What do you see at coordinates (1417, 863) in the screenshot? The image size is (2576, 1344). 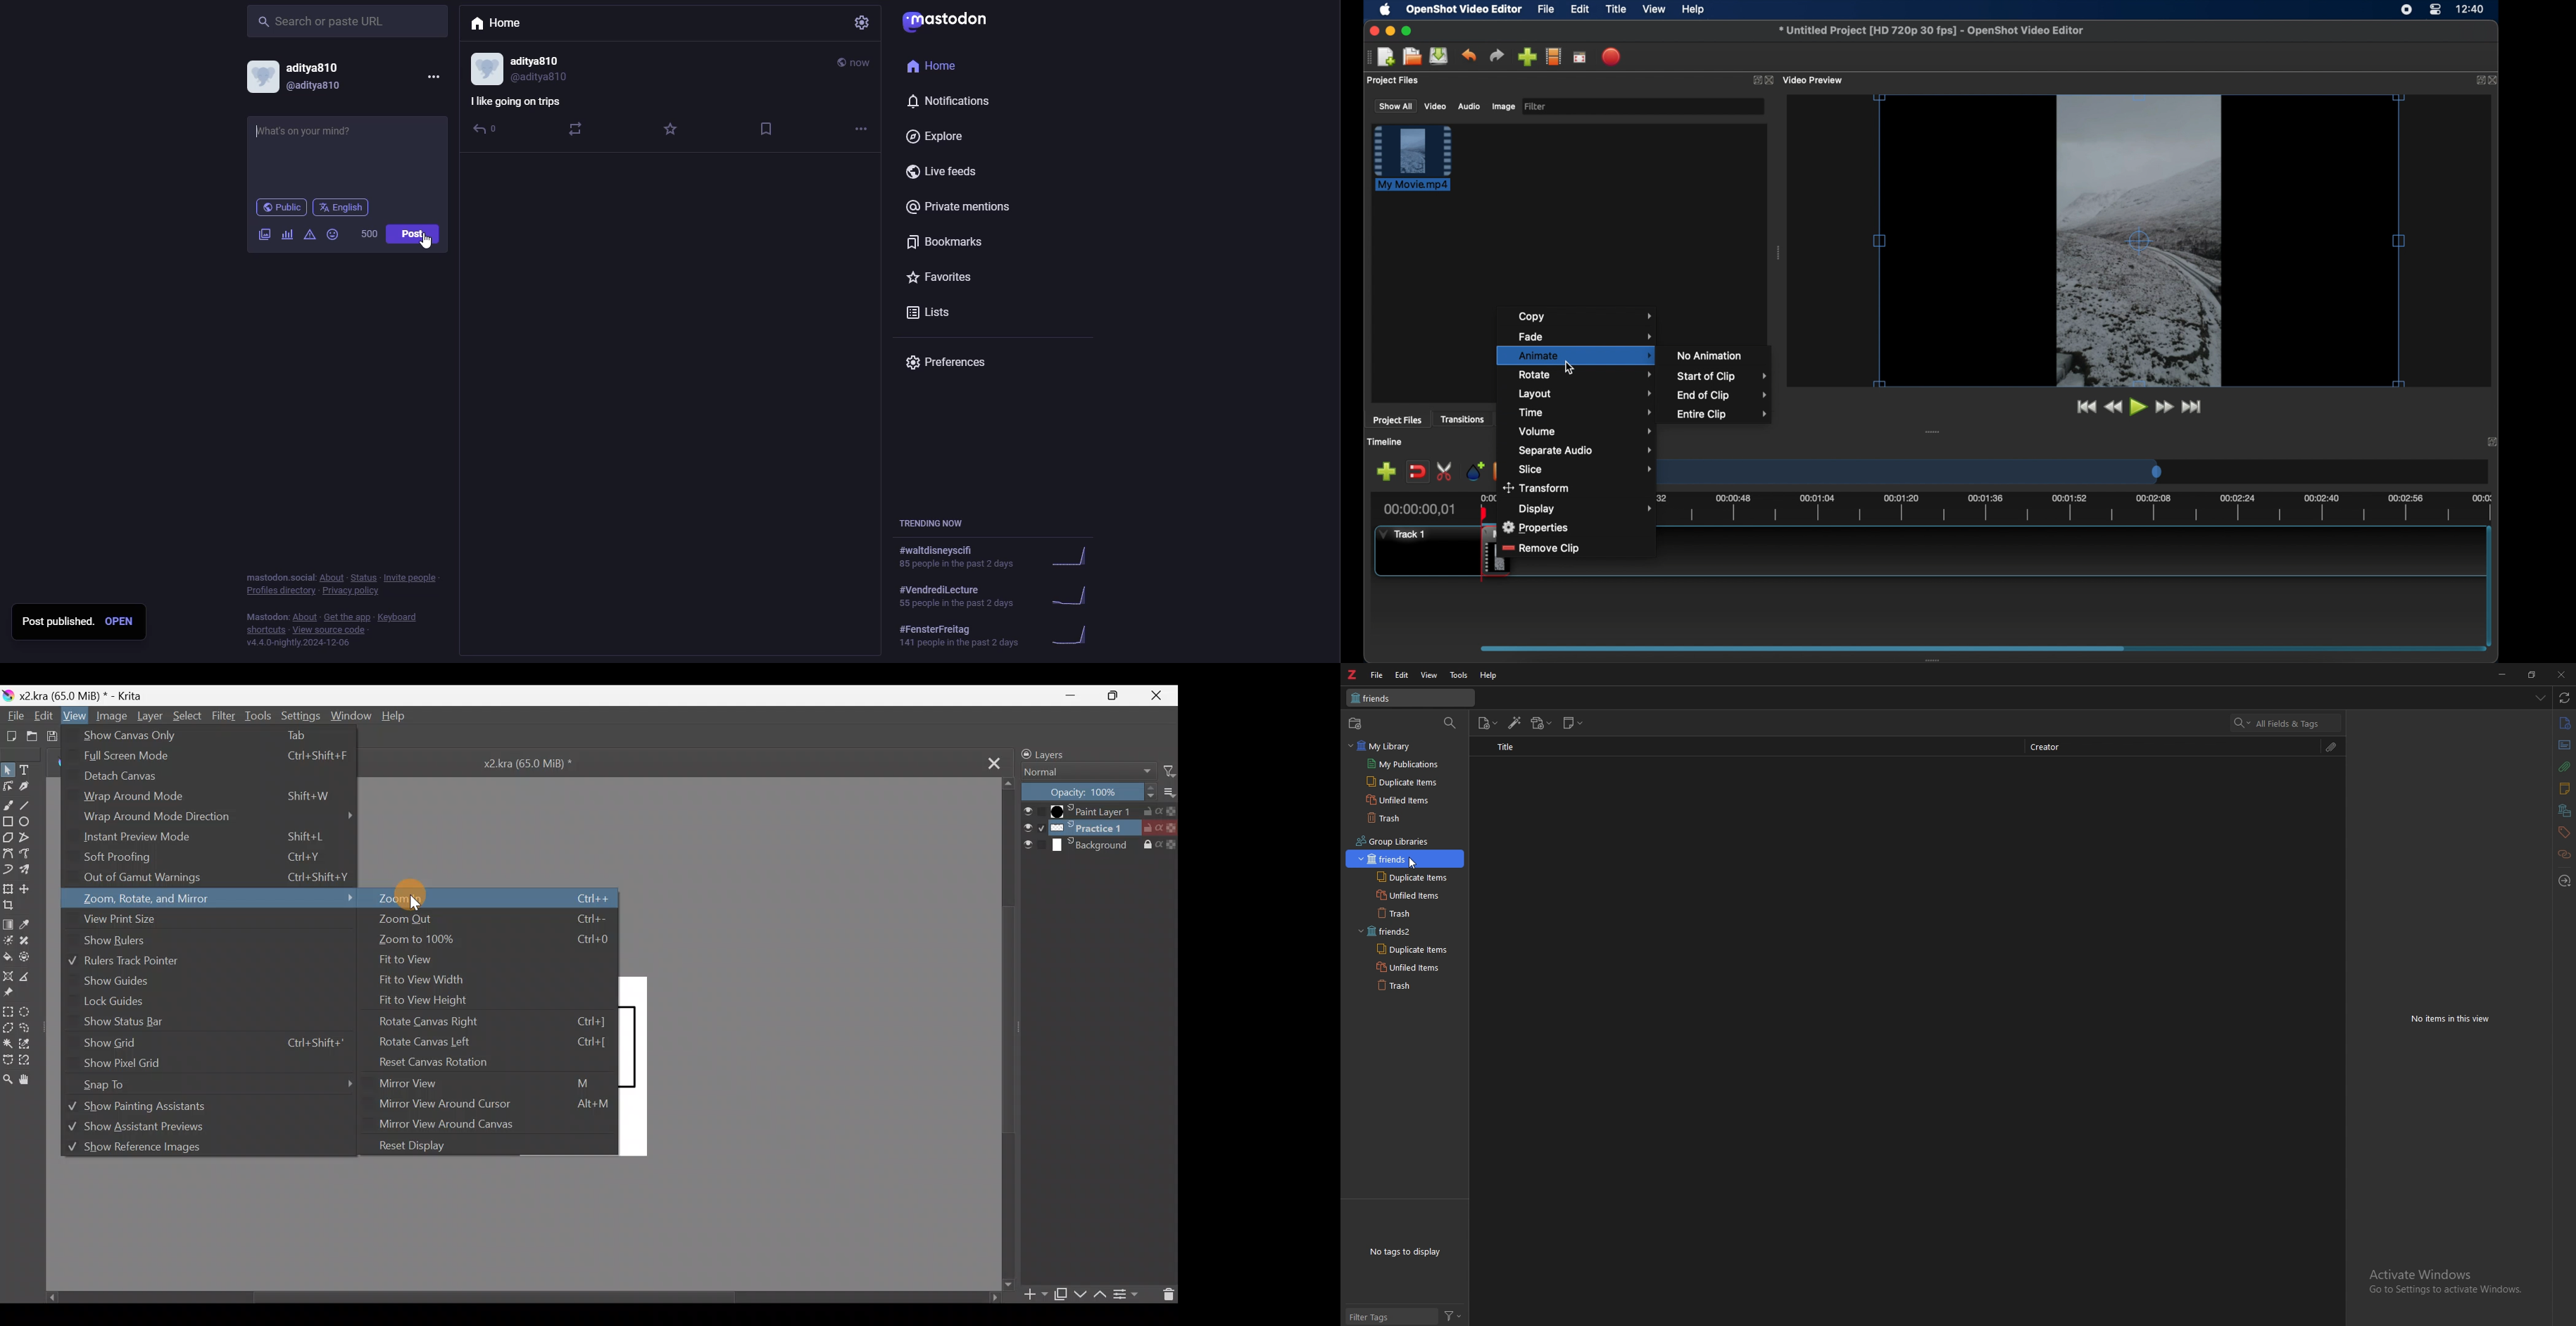 I see `cursor` at bounding box center [1417, 863].